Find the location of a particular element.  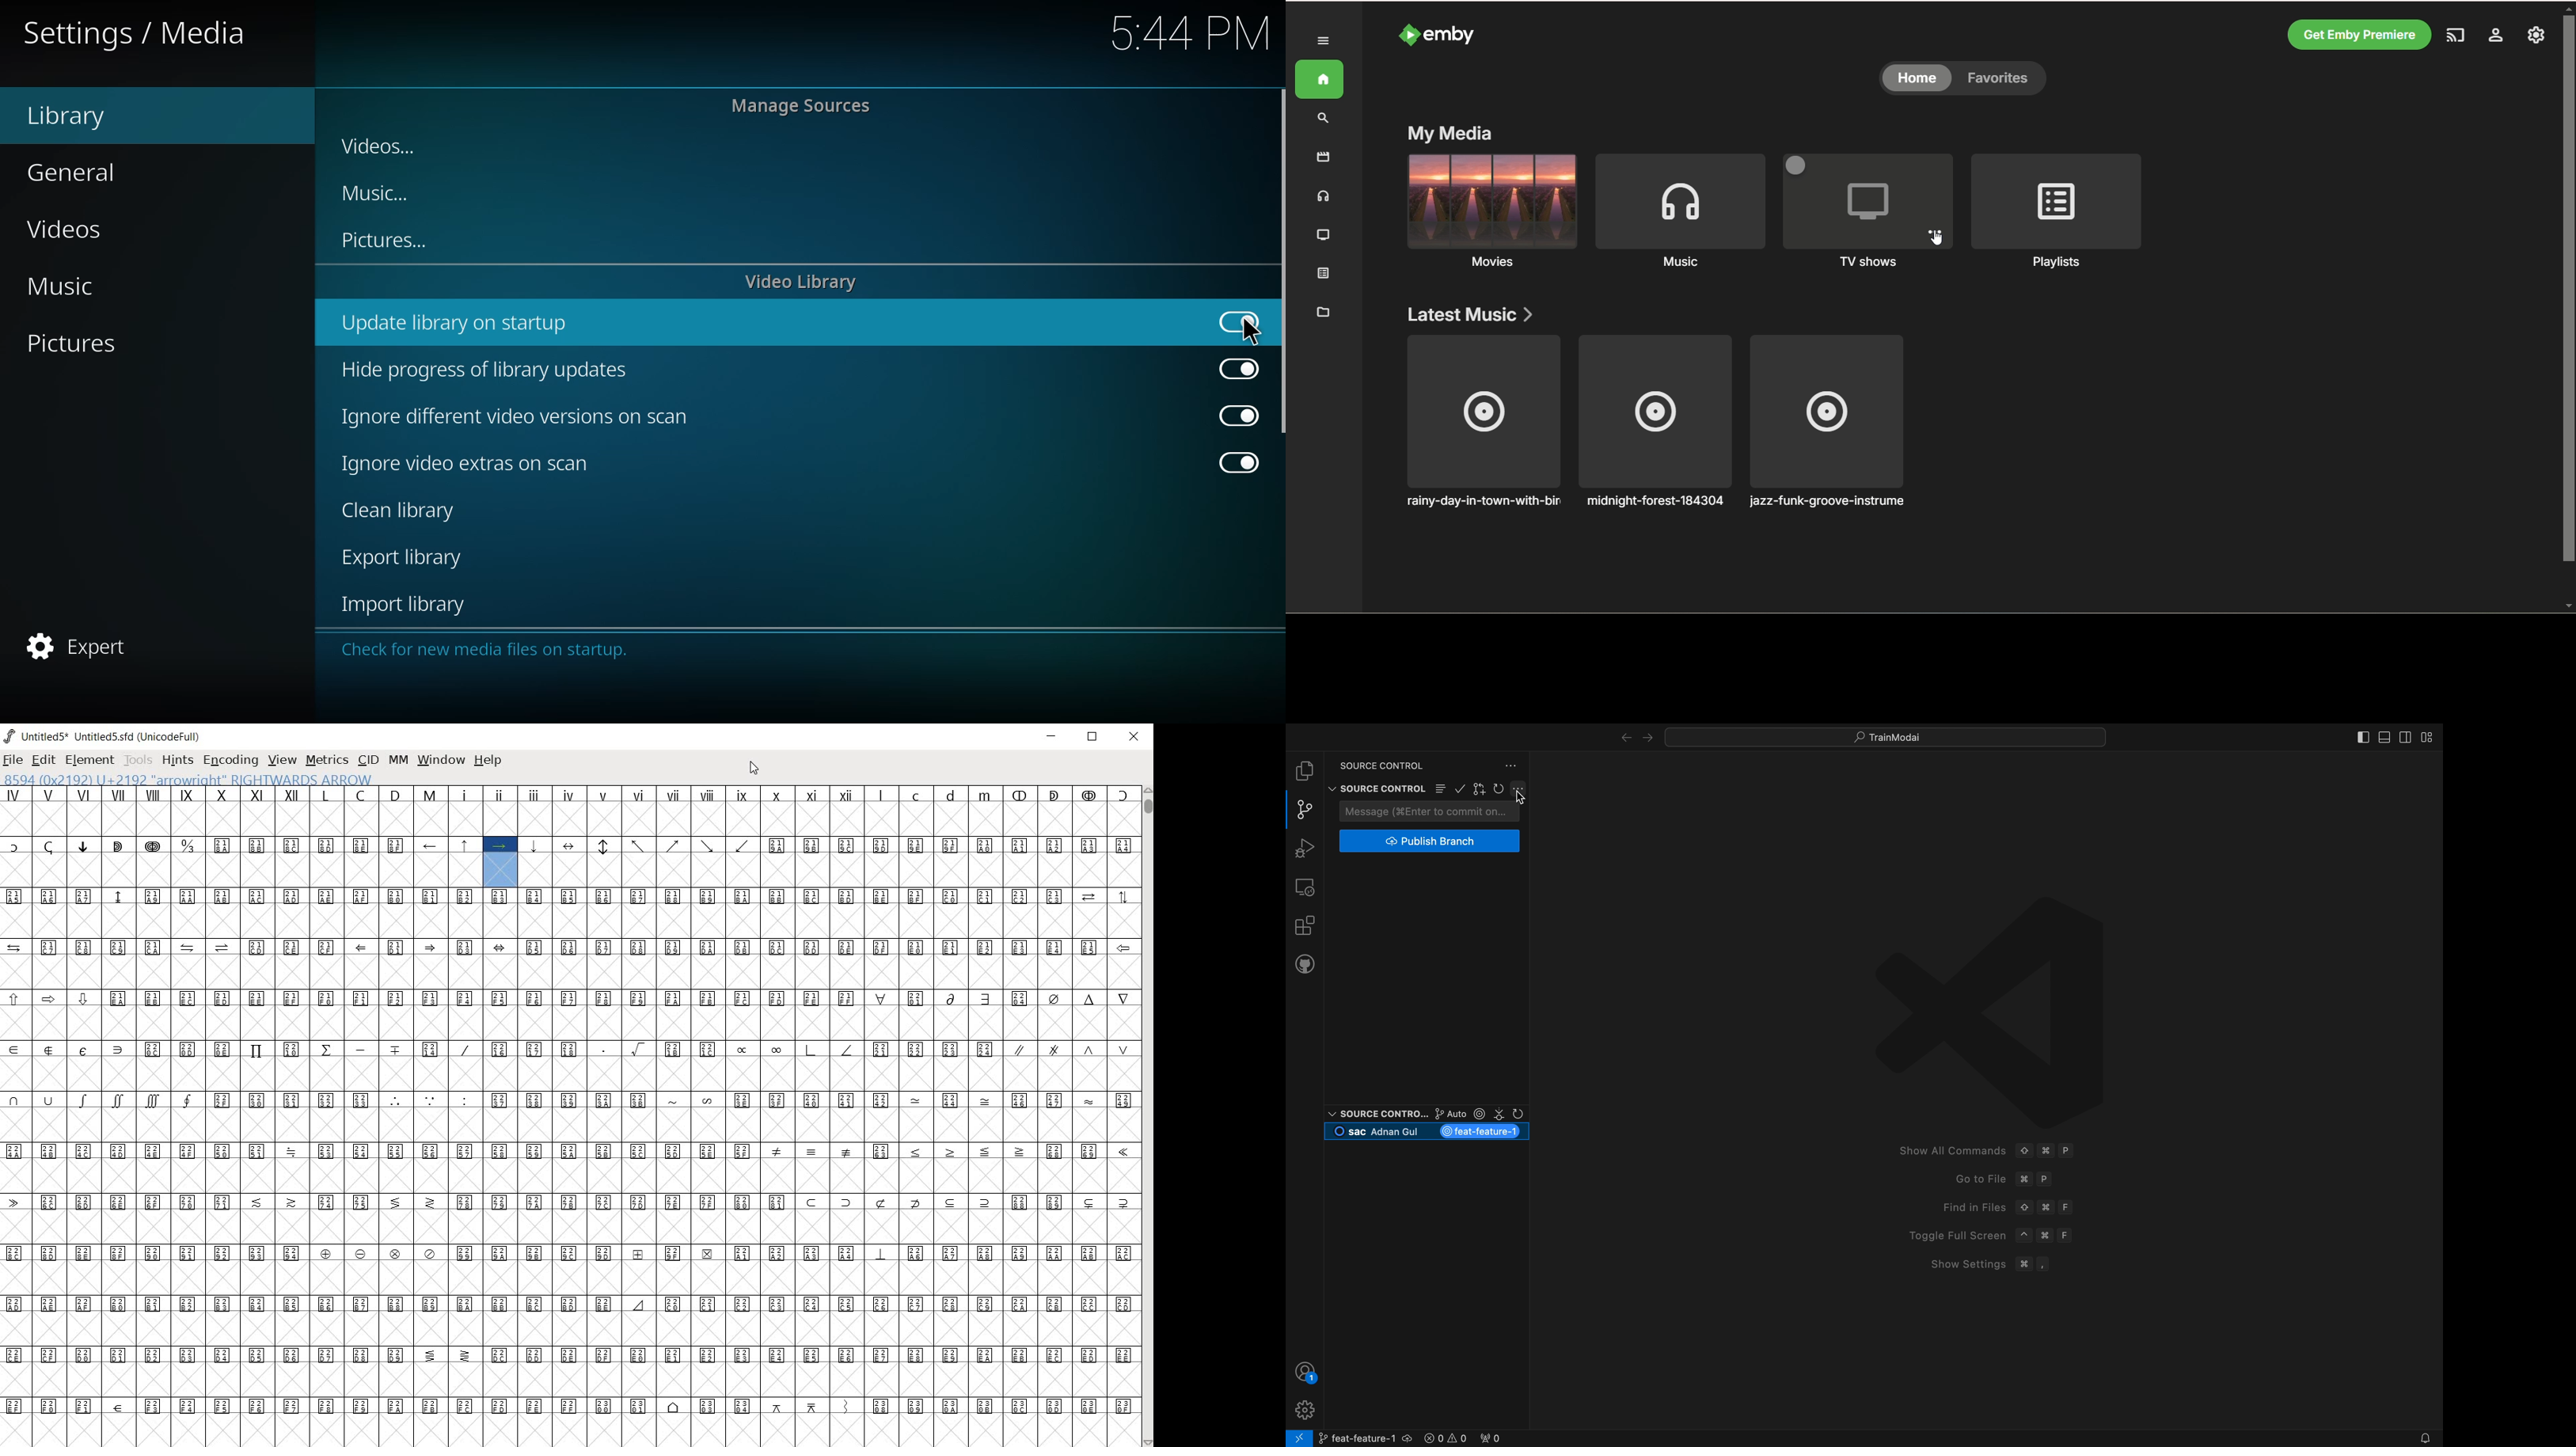

VIEW is located at coordinates (281, 760).